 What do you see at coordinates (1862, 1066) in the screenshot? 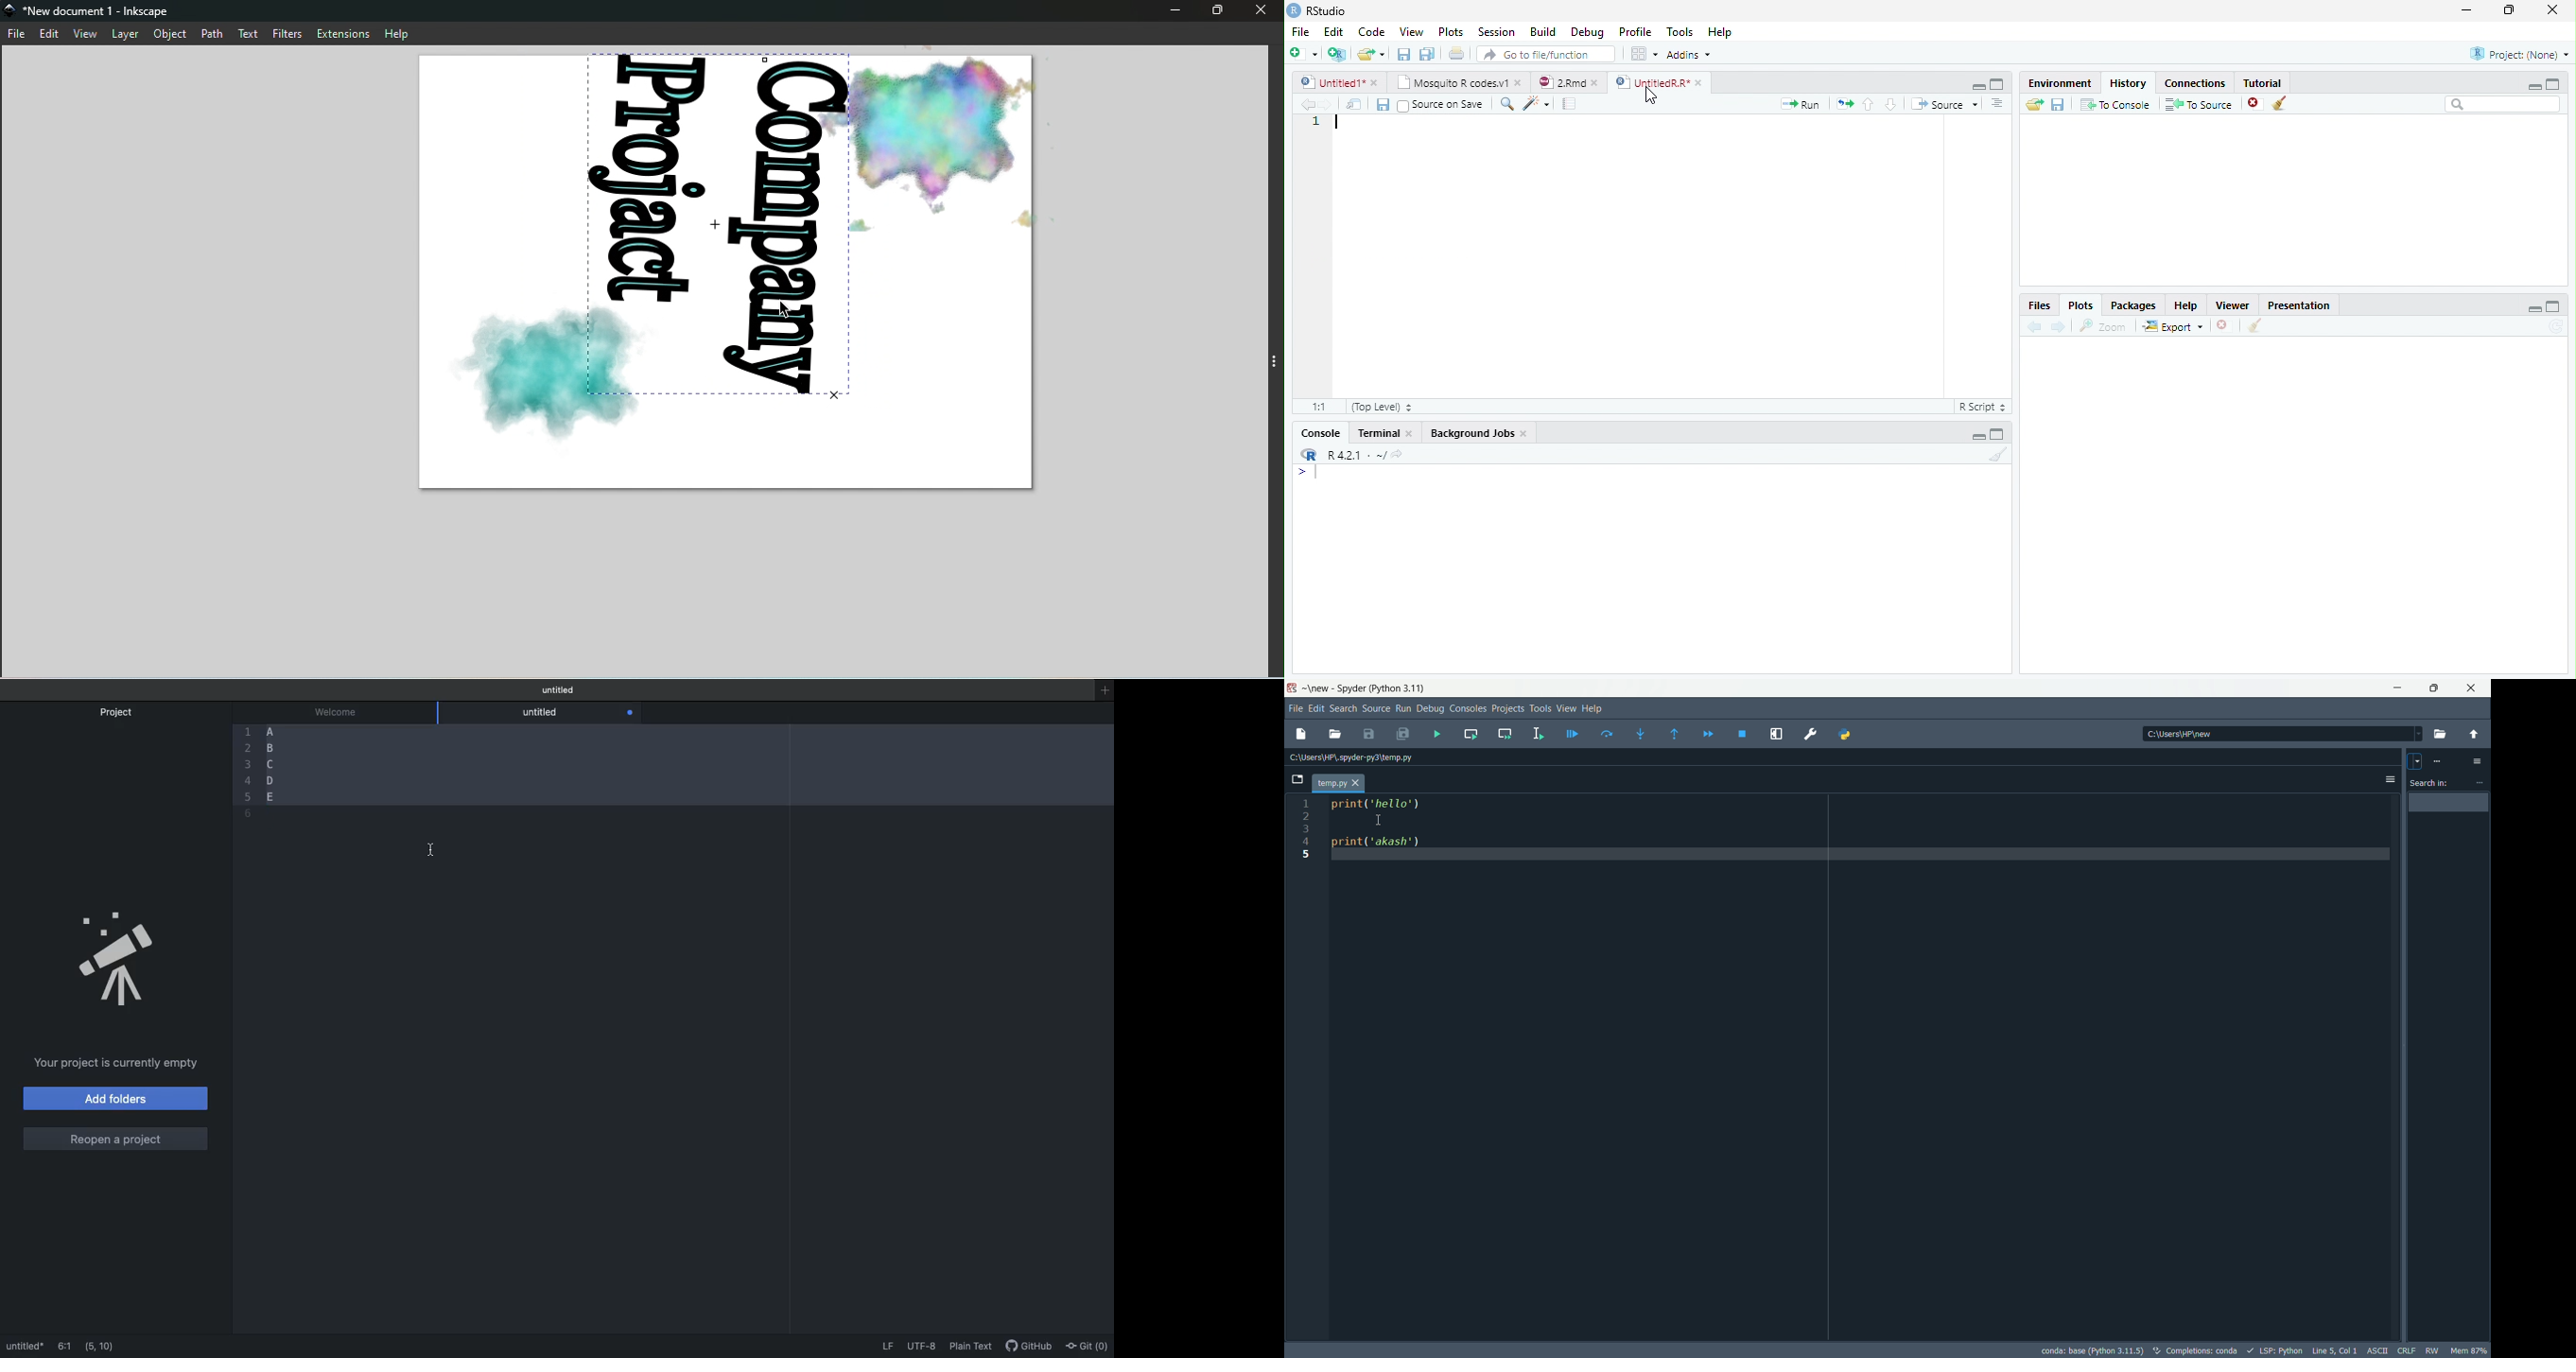
I see `print("hello') print('akash')` at bounding box center [1862, 1066].